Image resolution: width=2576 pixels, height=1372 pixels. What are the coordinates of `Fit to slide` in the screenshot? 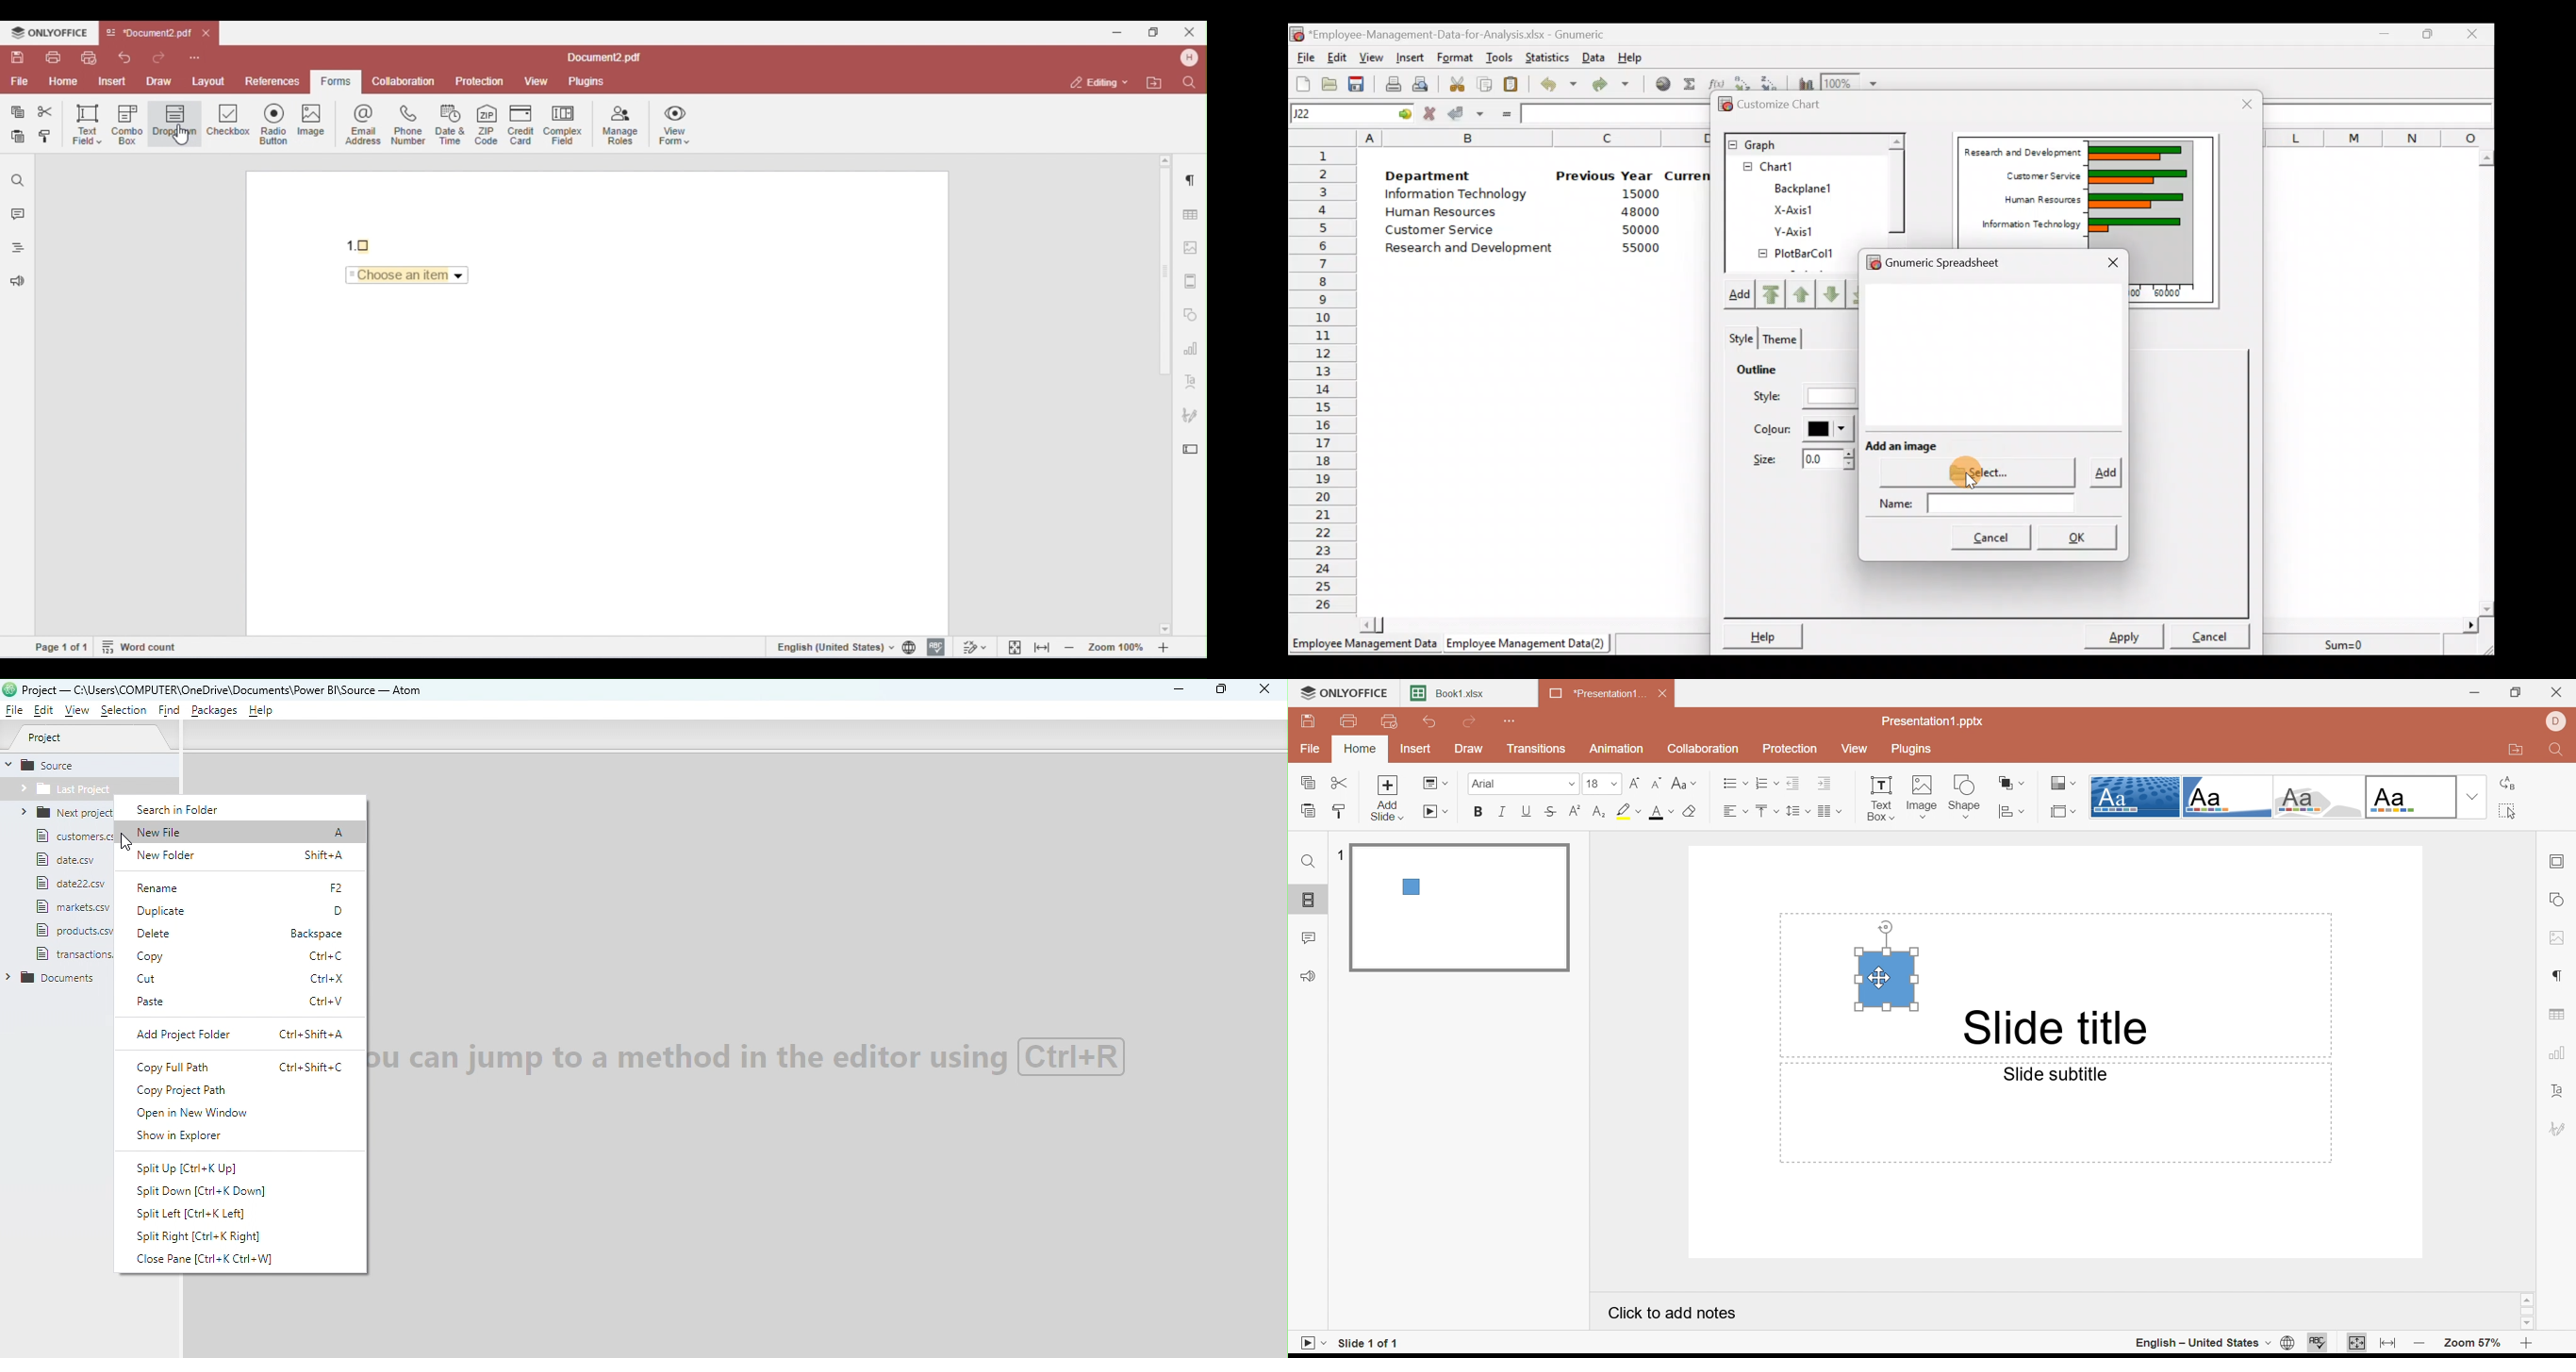 It's located at (2356, 1344).